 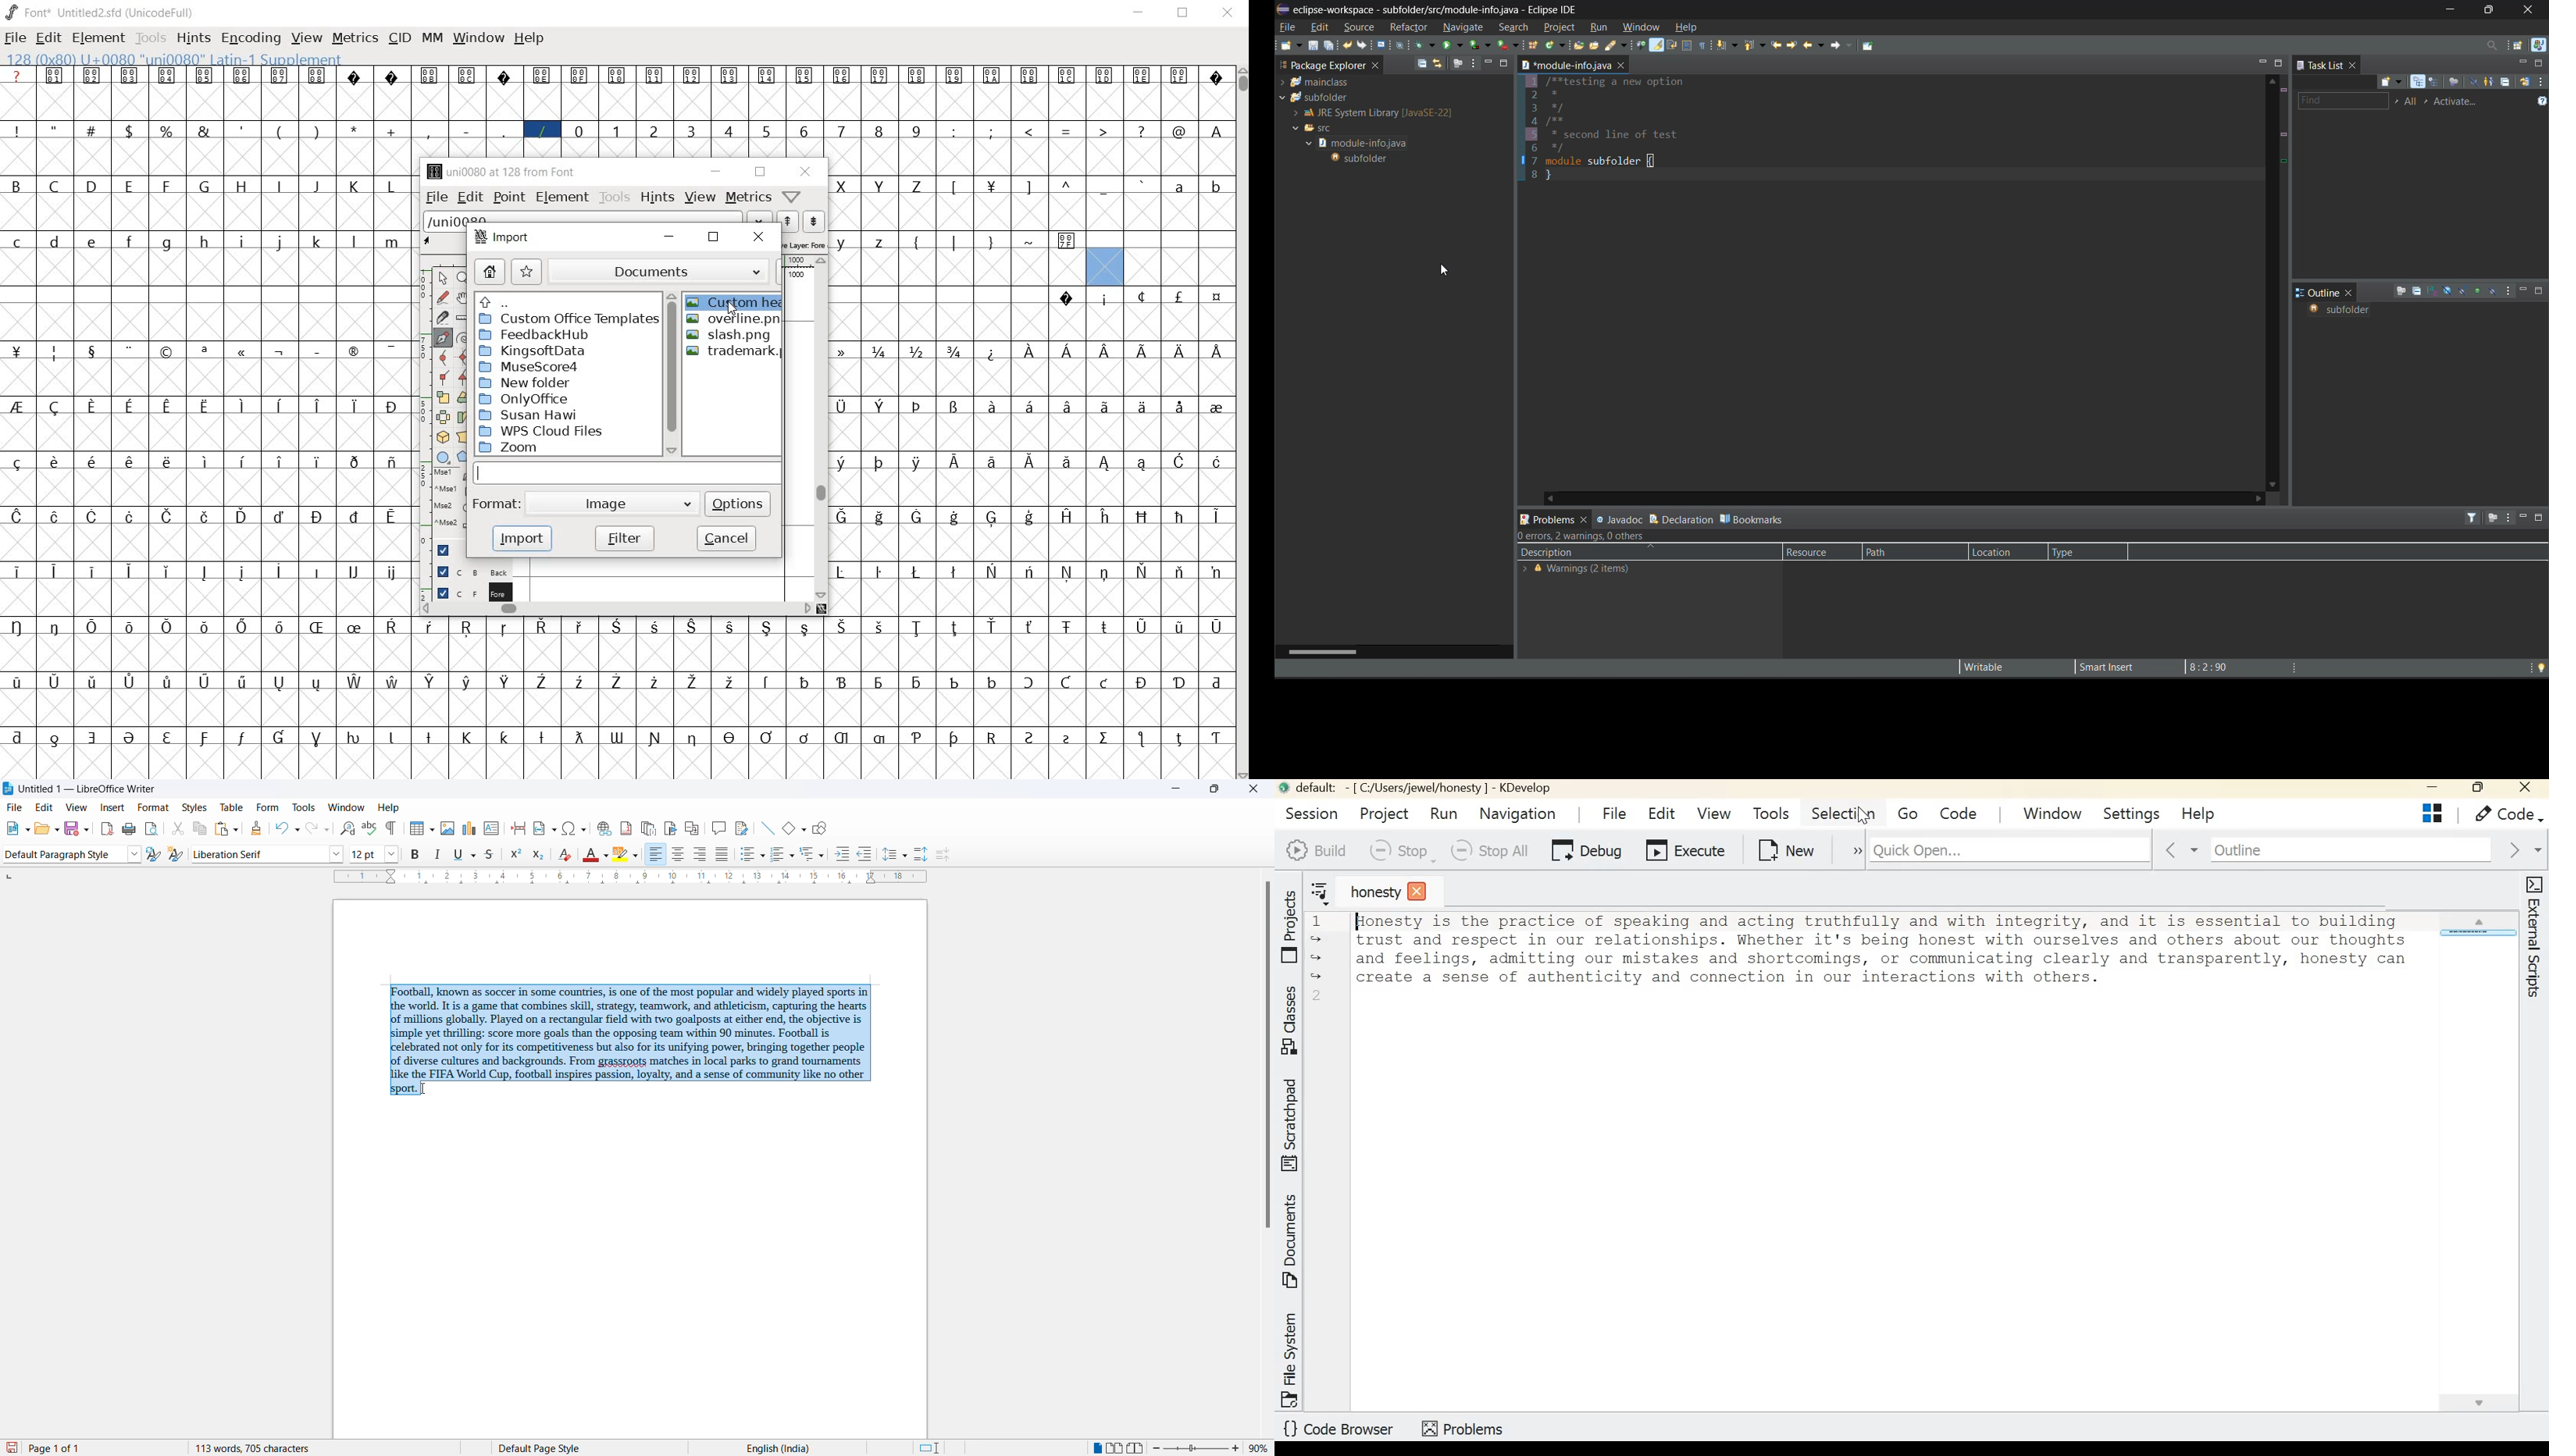 What do you see at coordinates (1180, 683) in the screenshot?
I see `glyph` at bounding box center [1180, 683].